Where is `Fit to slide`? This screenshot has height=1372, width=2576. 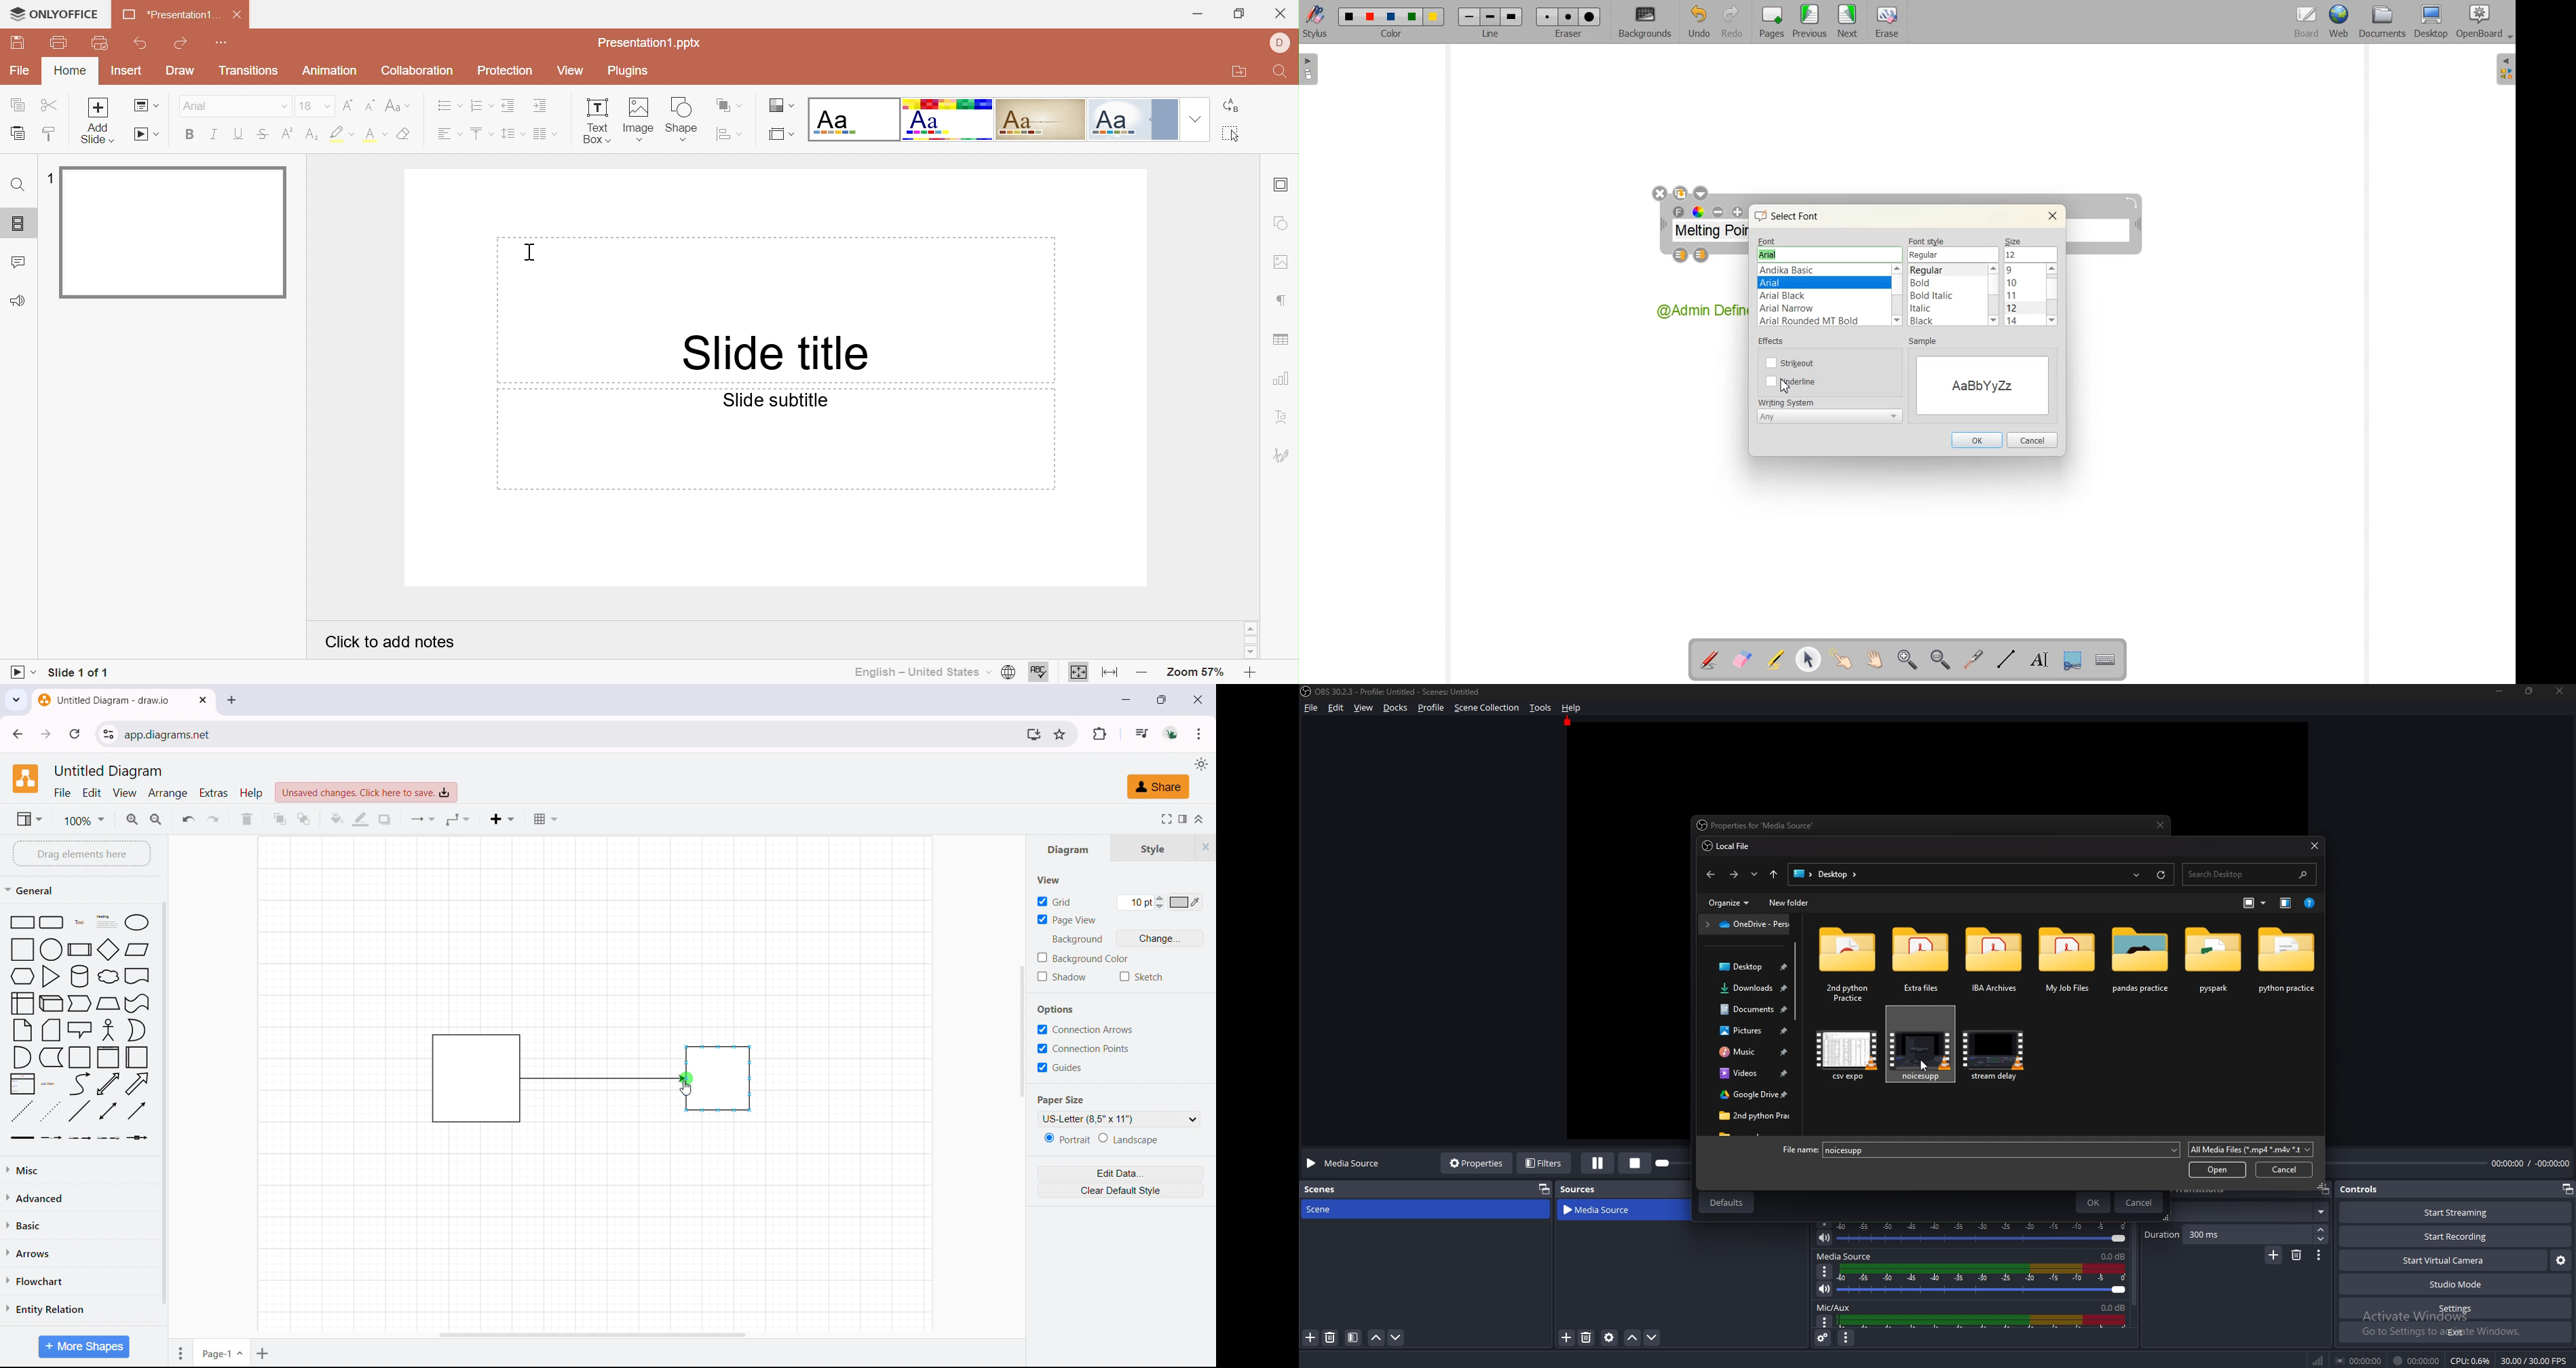
Fit to slide is located at coordinates (1079, 673).